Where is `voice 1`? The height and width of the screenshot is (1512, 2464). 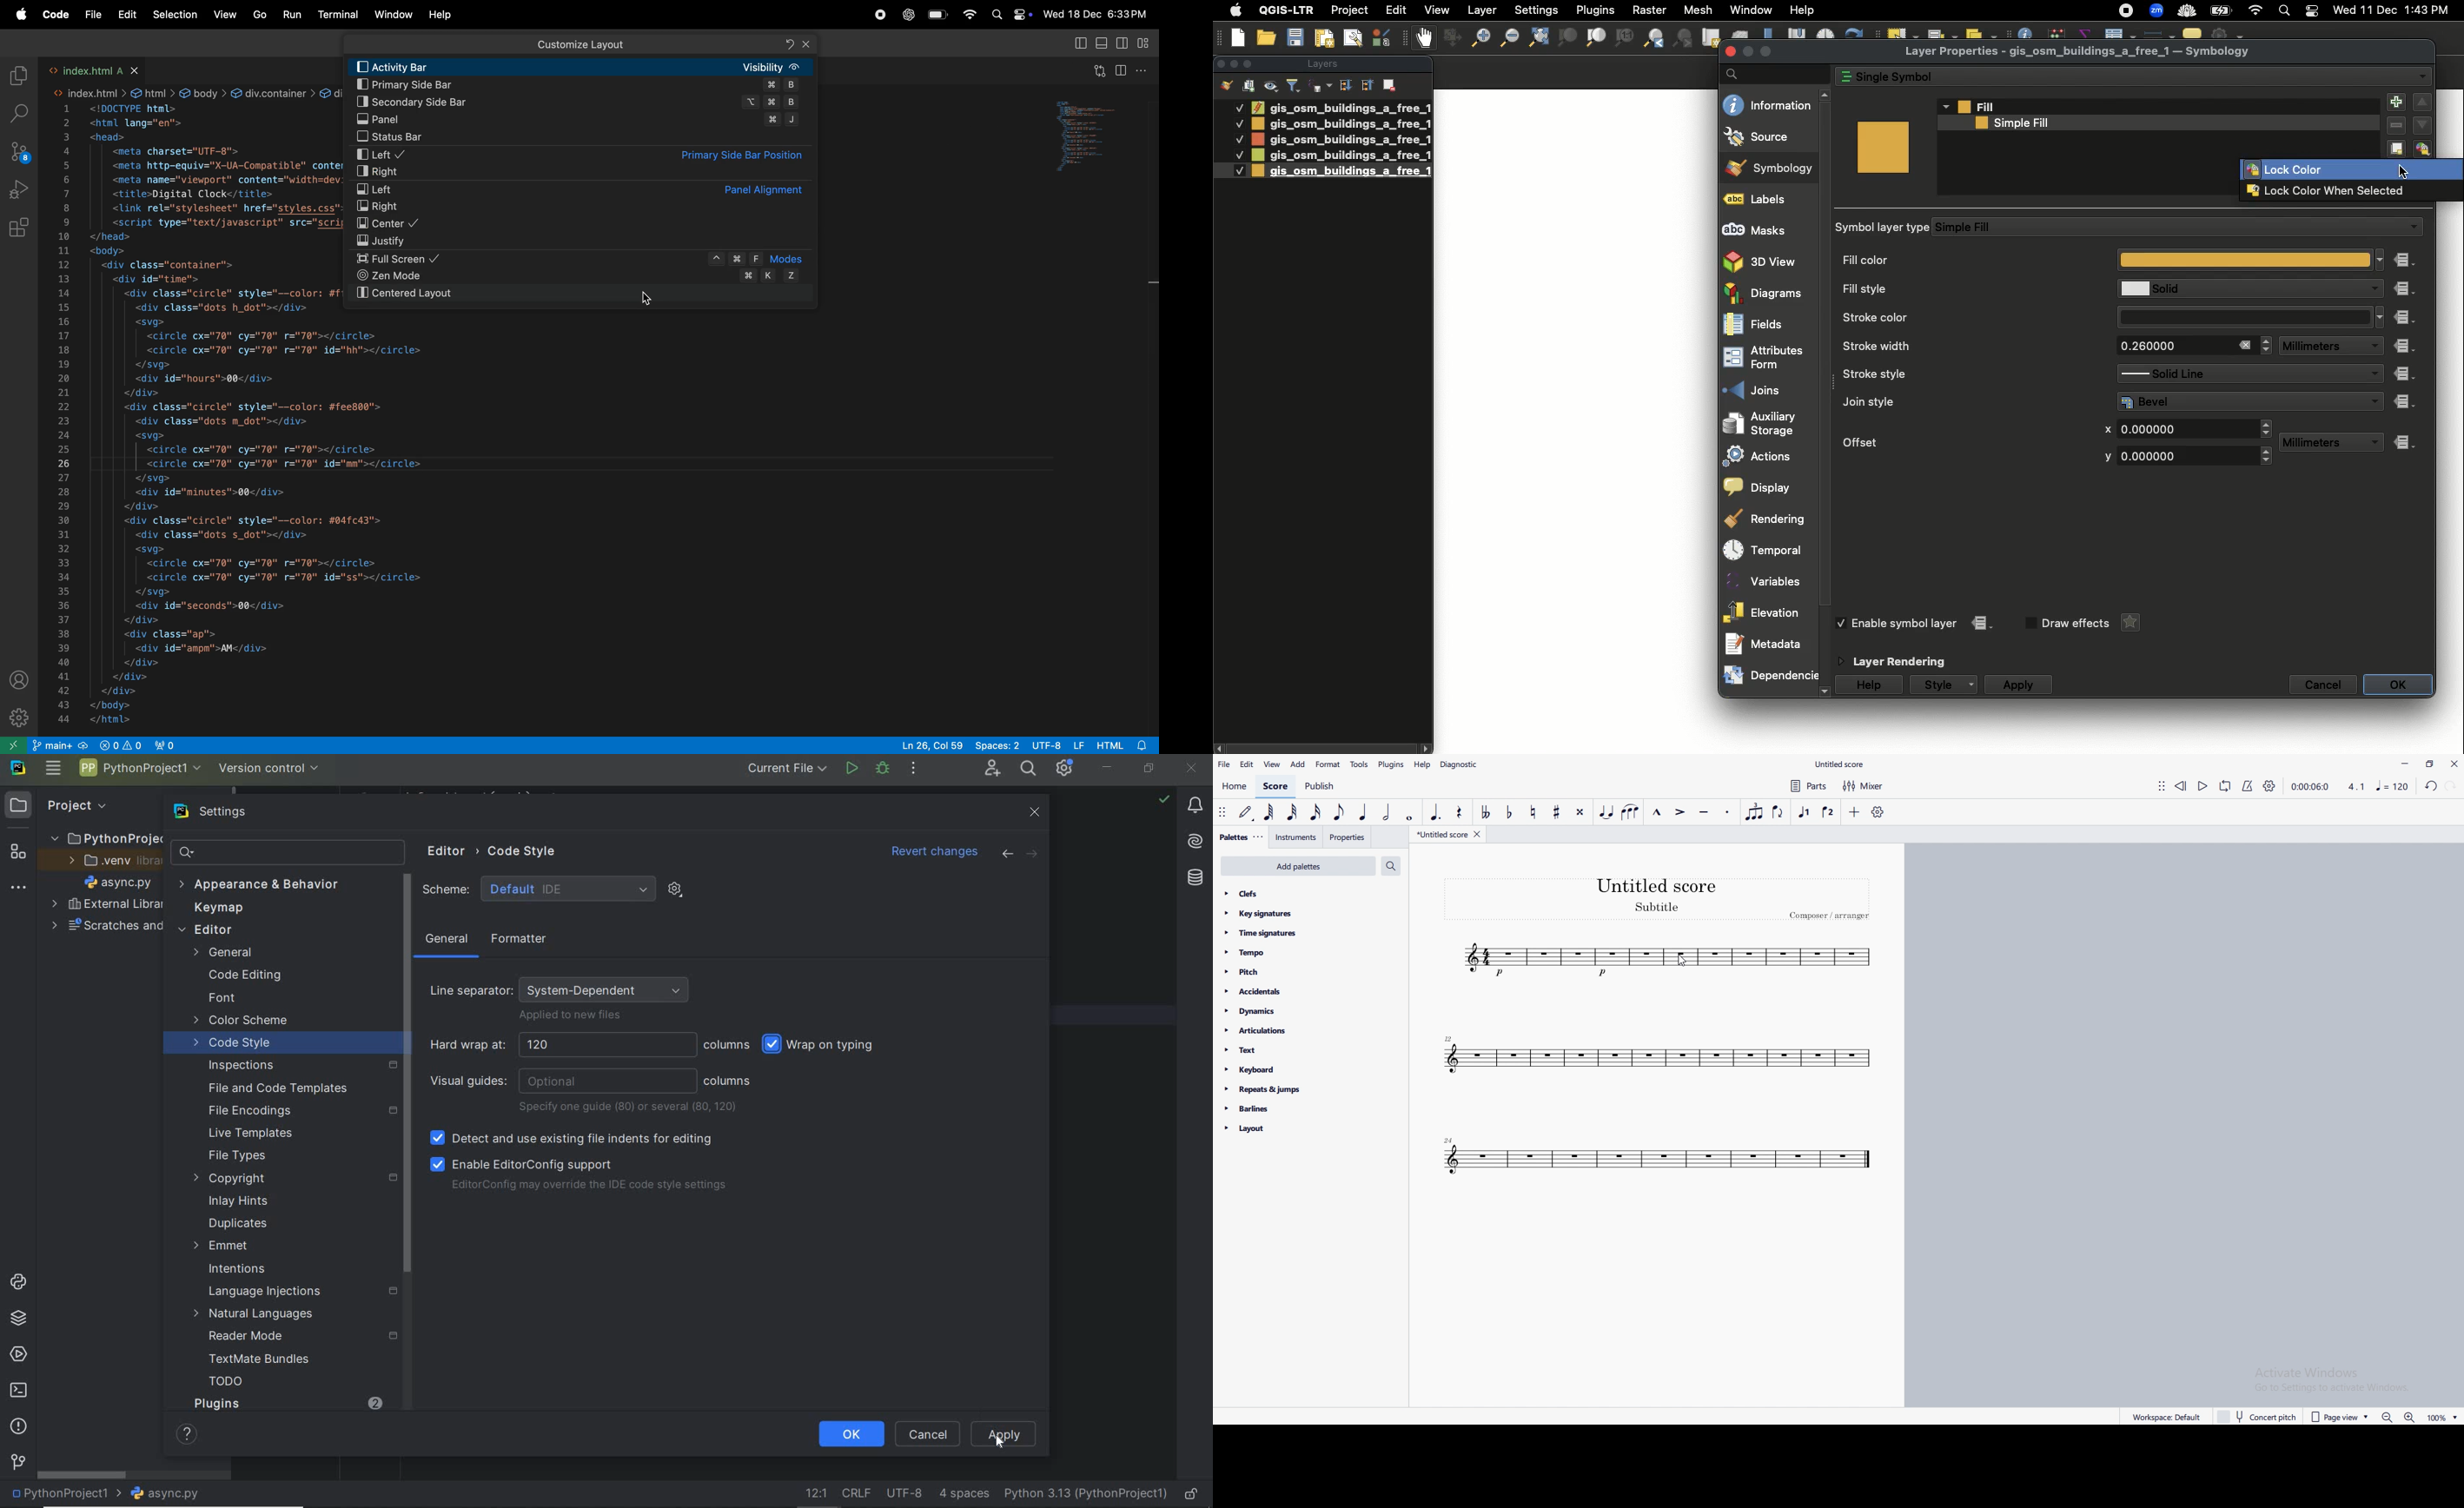
voice 1 is located at coordinates (1805, 811).